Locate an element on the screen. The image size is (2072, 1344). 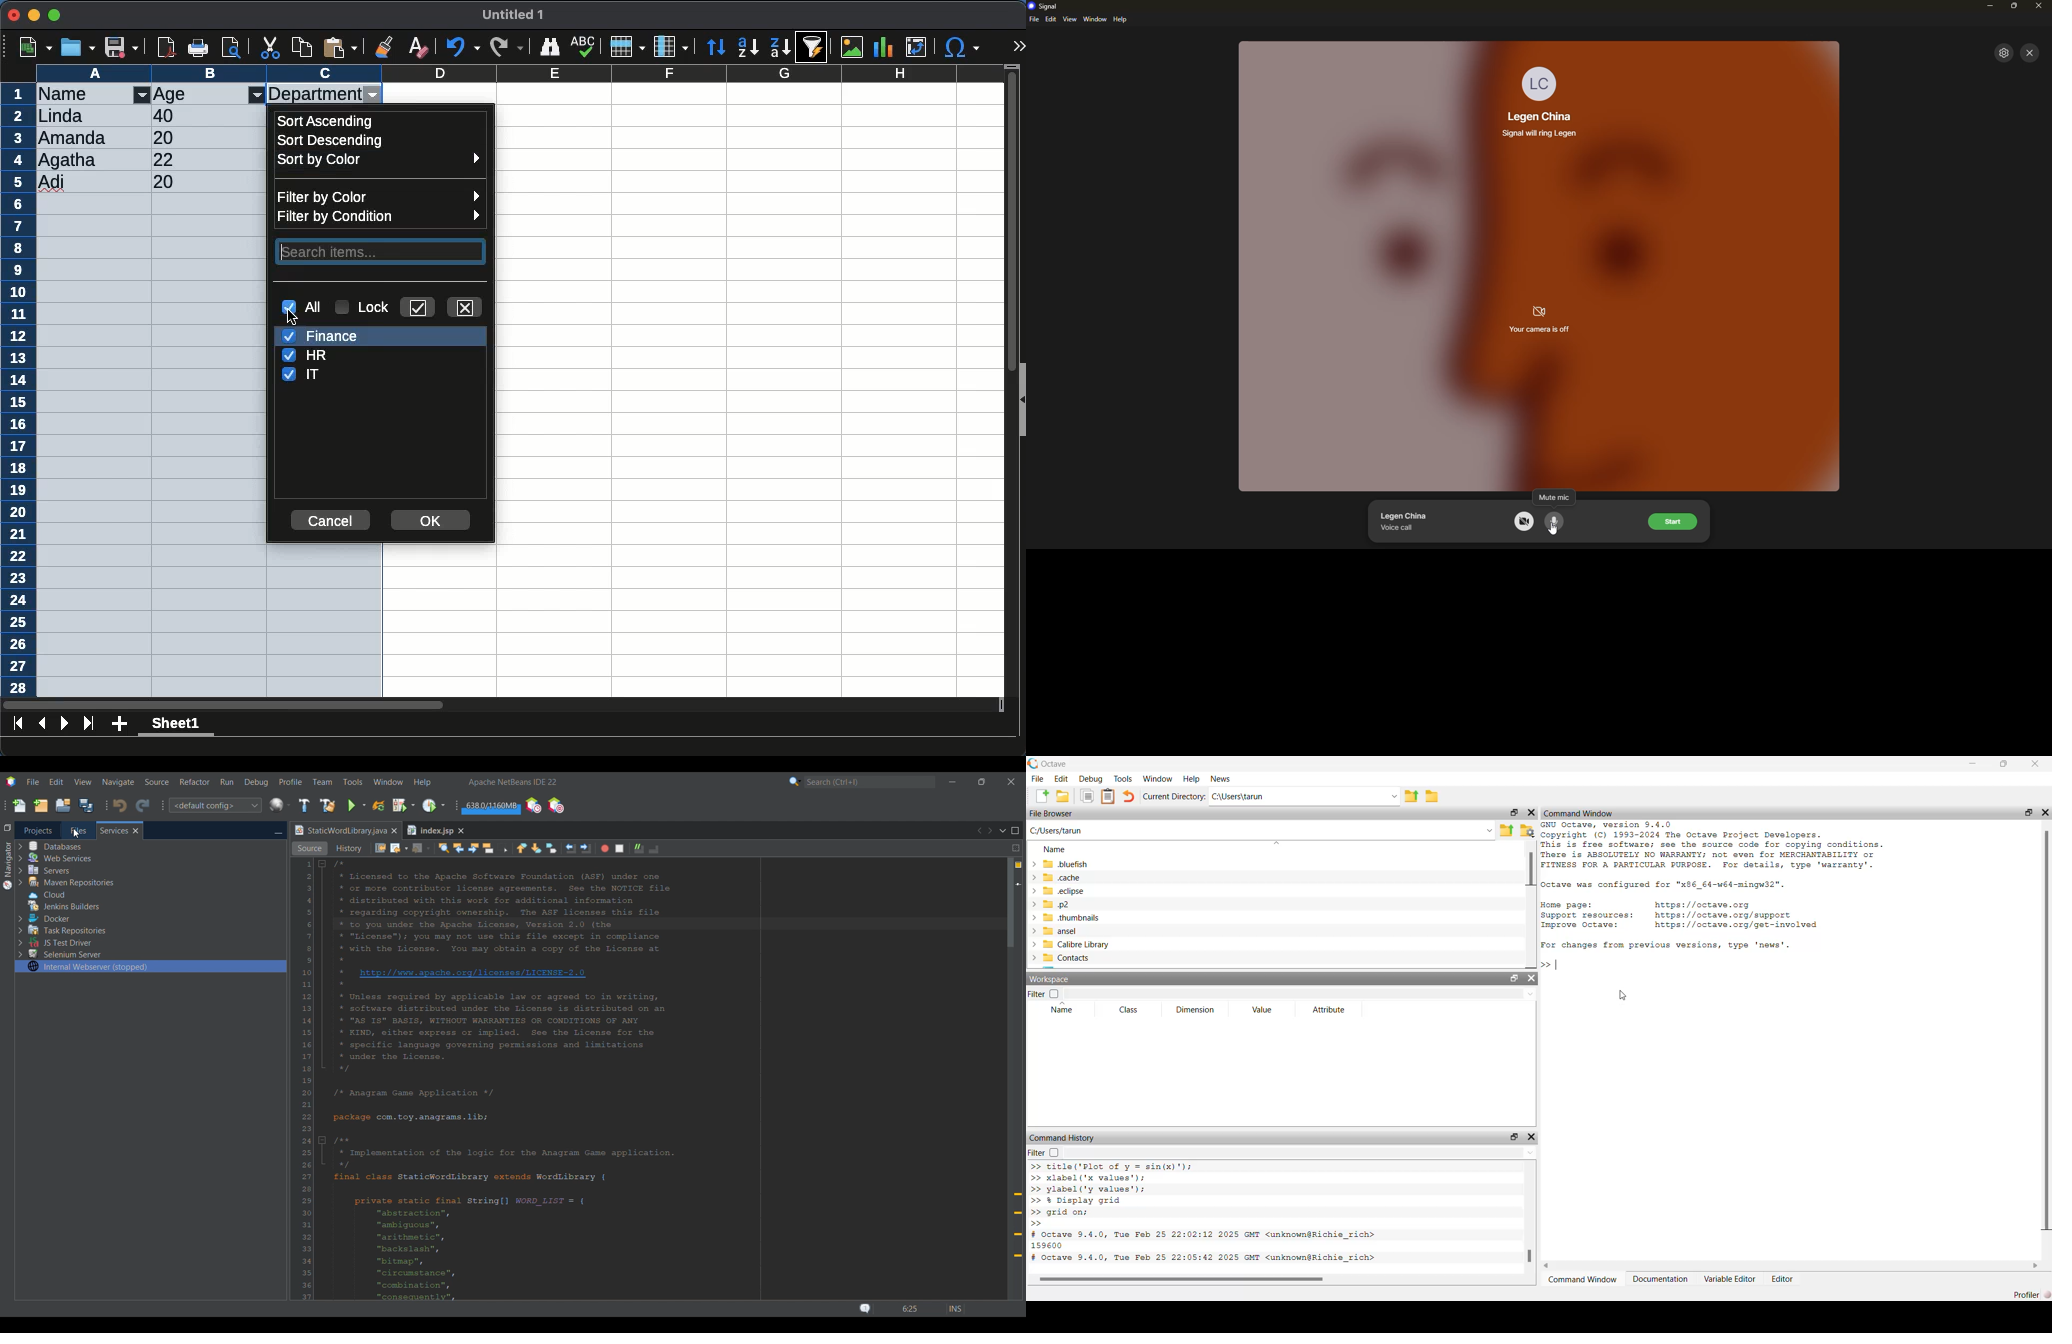
age is located at coordinates (173, 95).